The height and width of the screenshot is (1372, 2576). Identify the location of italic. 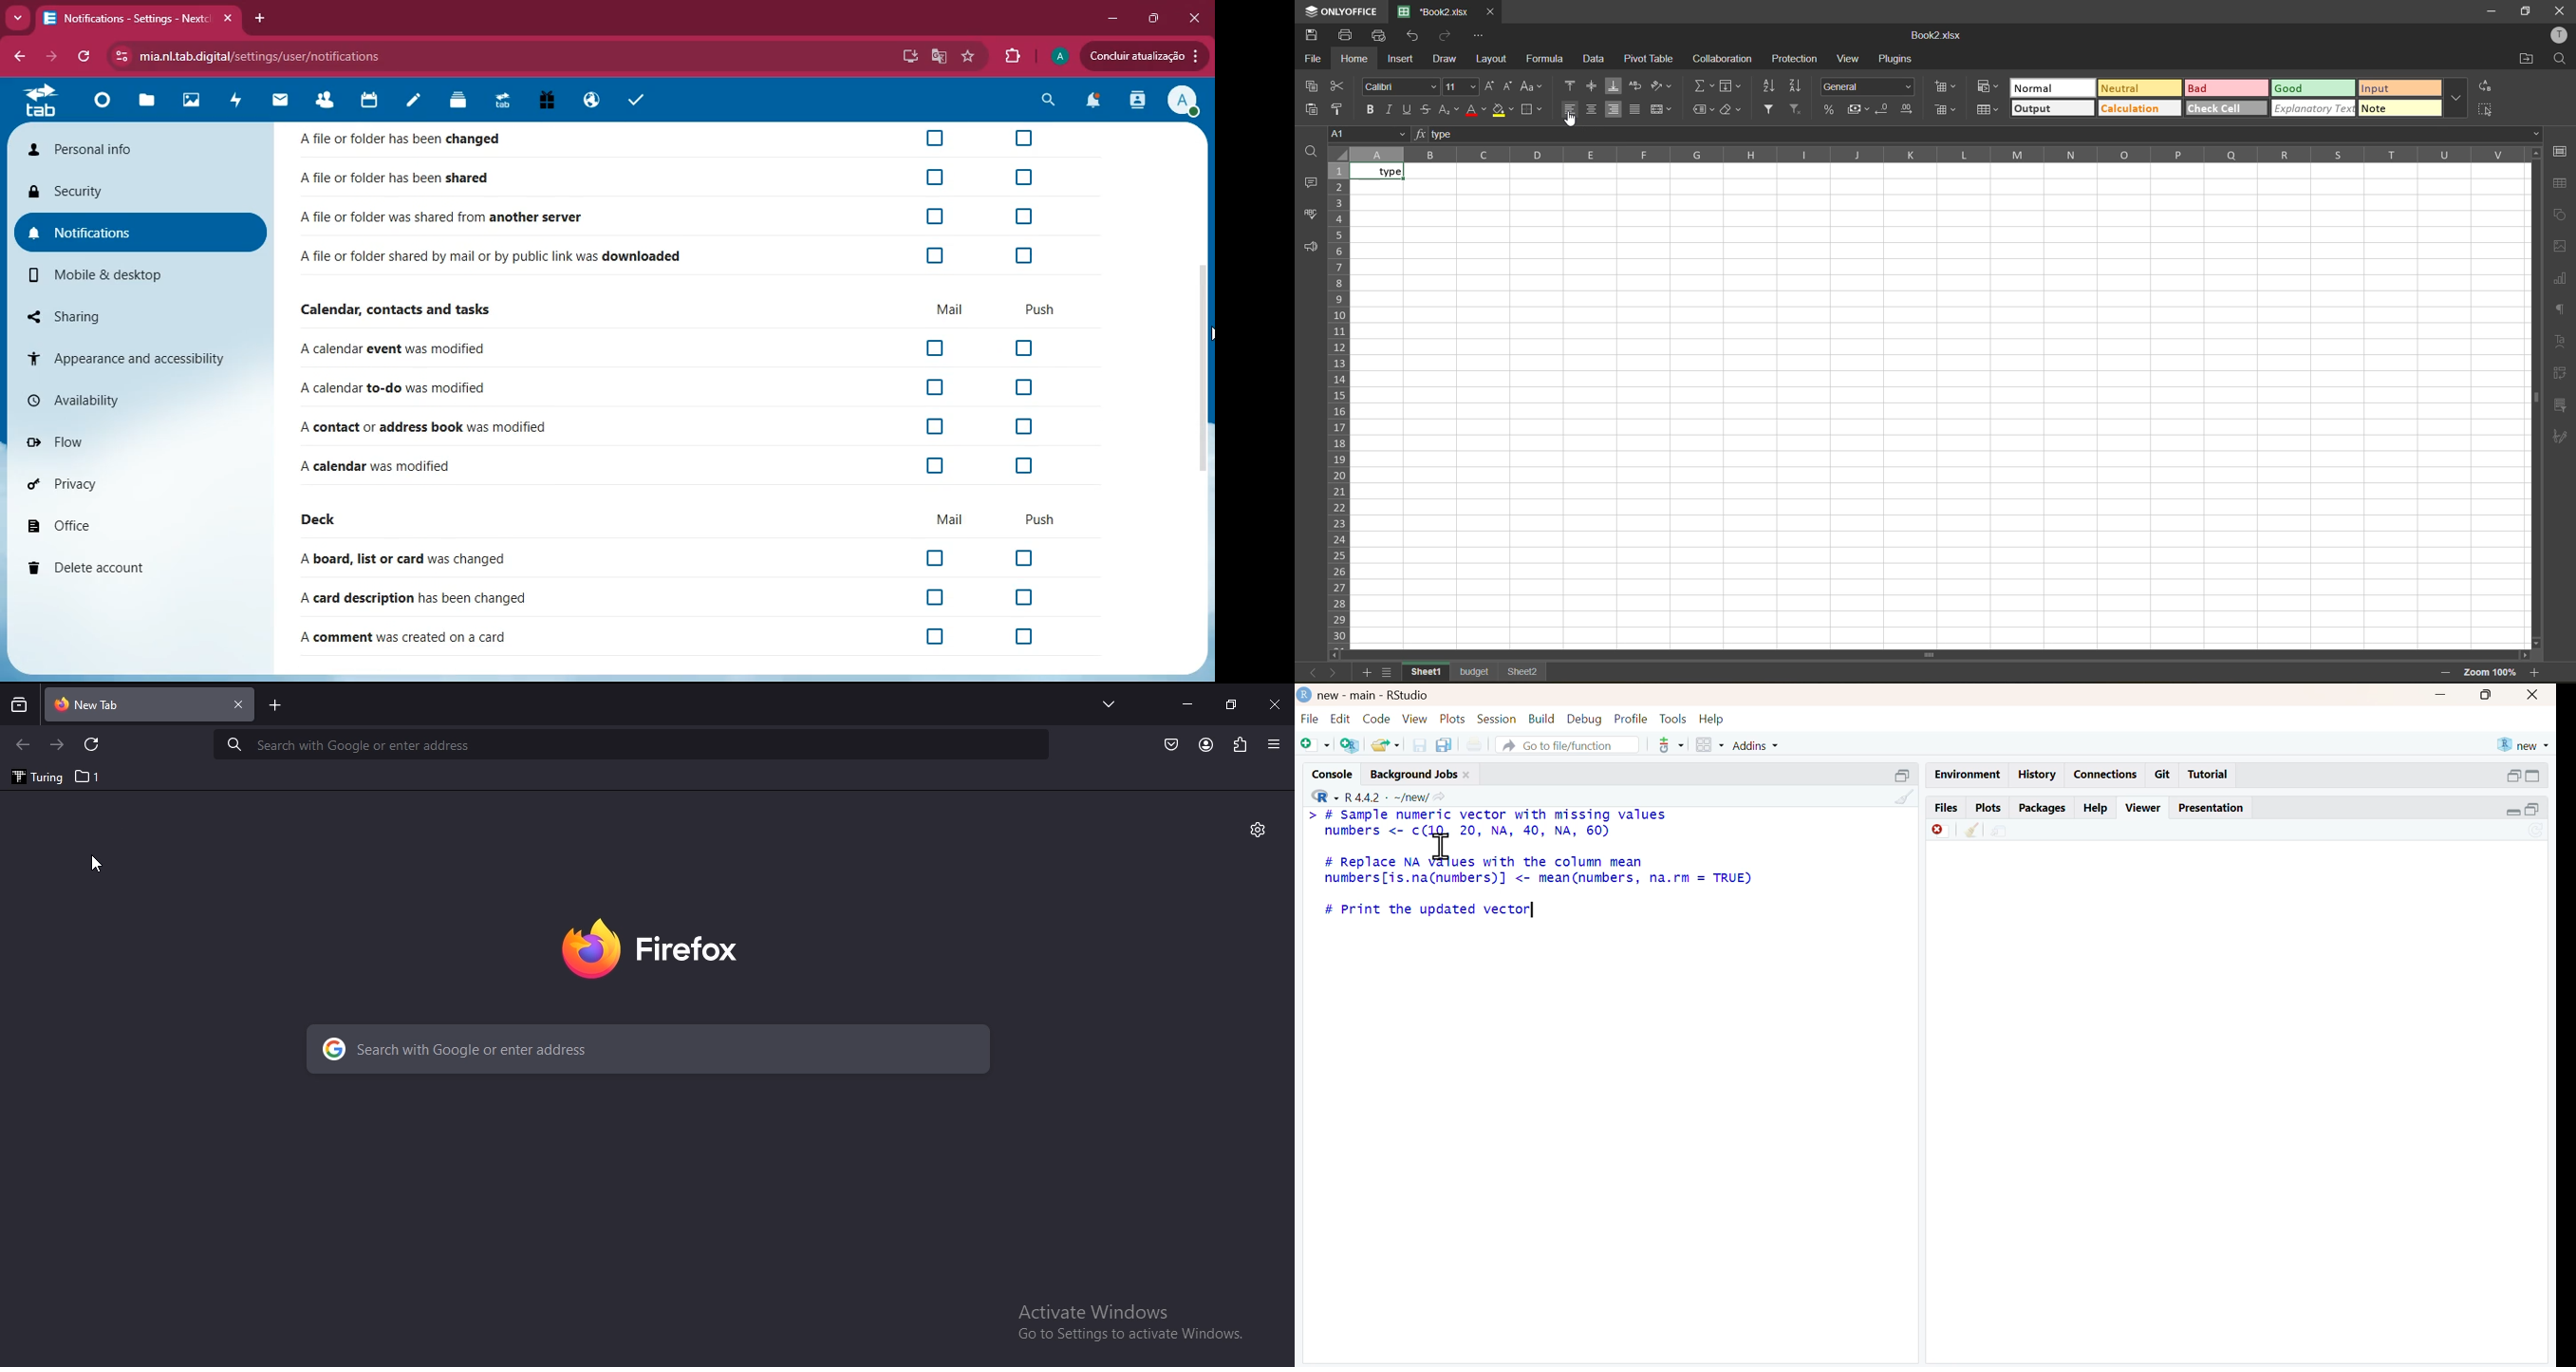
(1391, 108).